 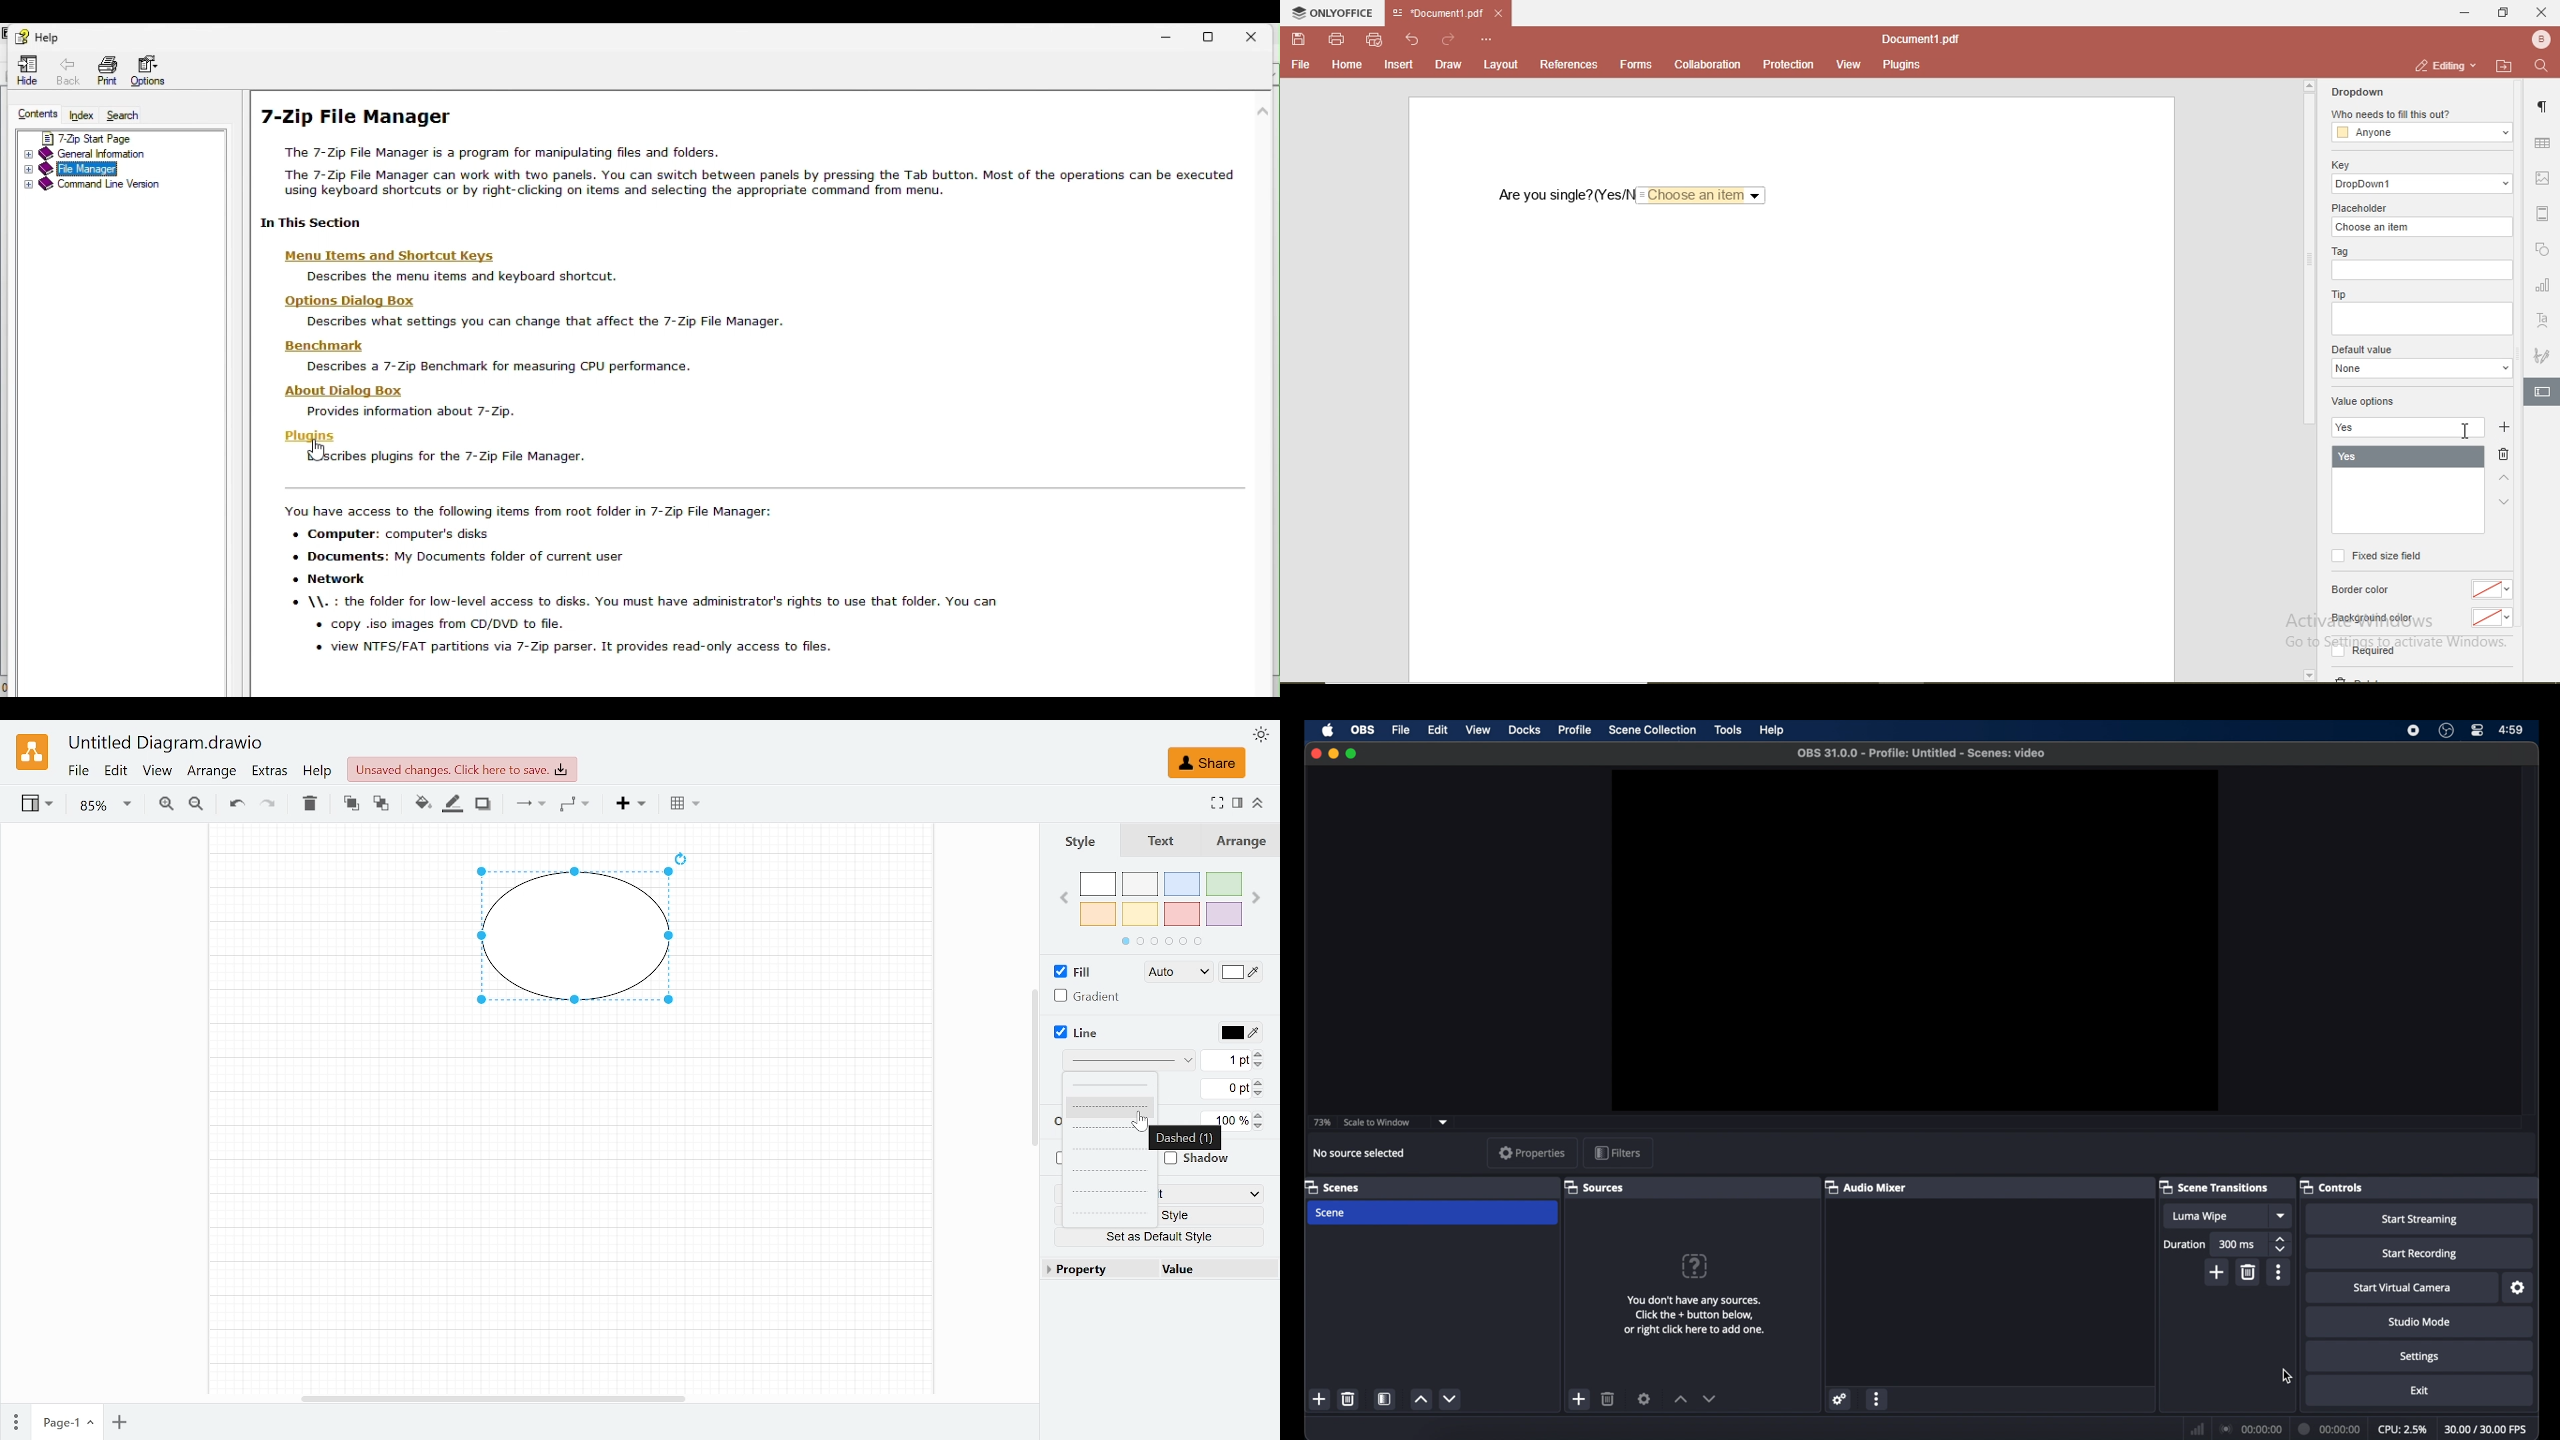 What do you see at coordinates (2463, 434) in the screenshot?
I see `cursor` at bounding box center [2463, 434].